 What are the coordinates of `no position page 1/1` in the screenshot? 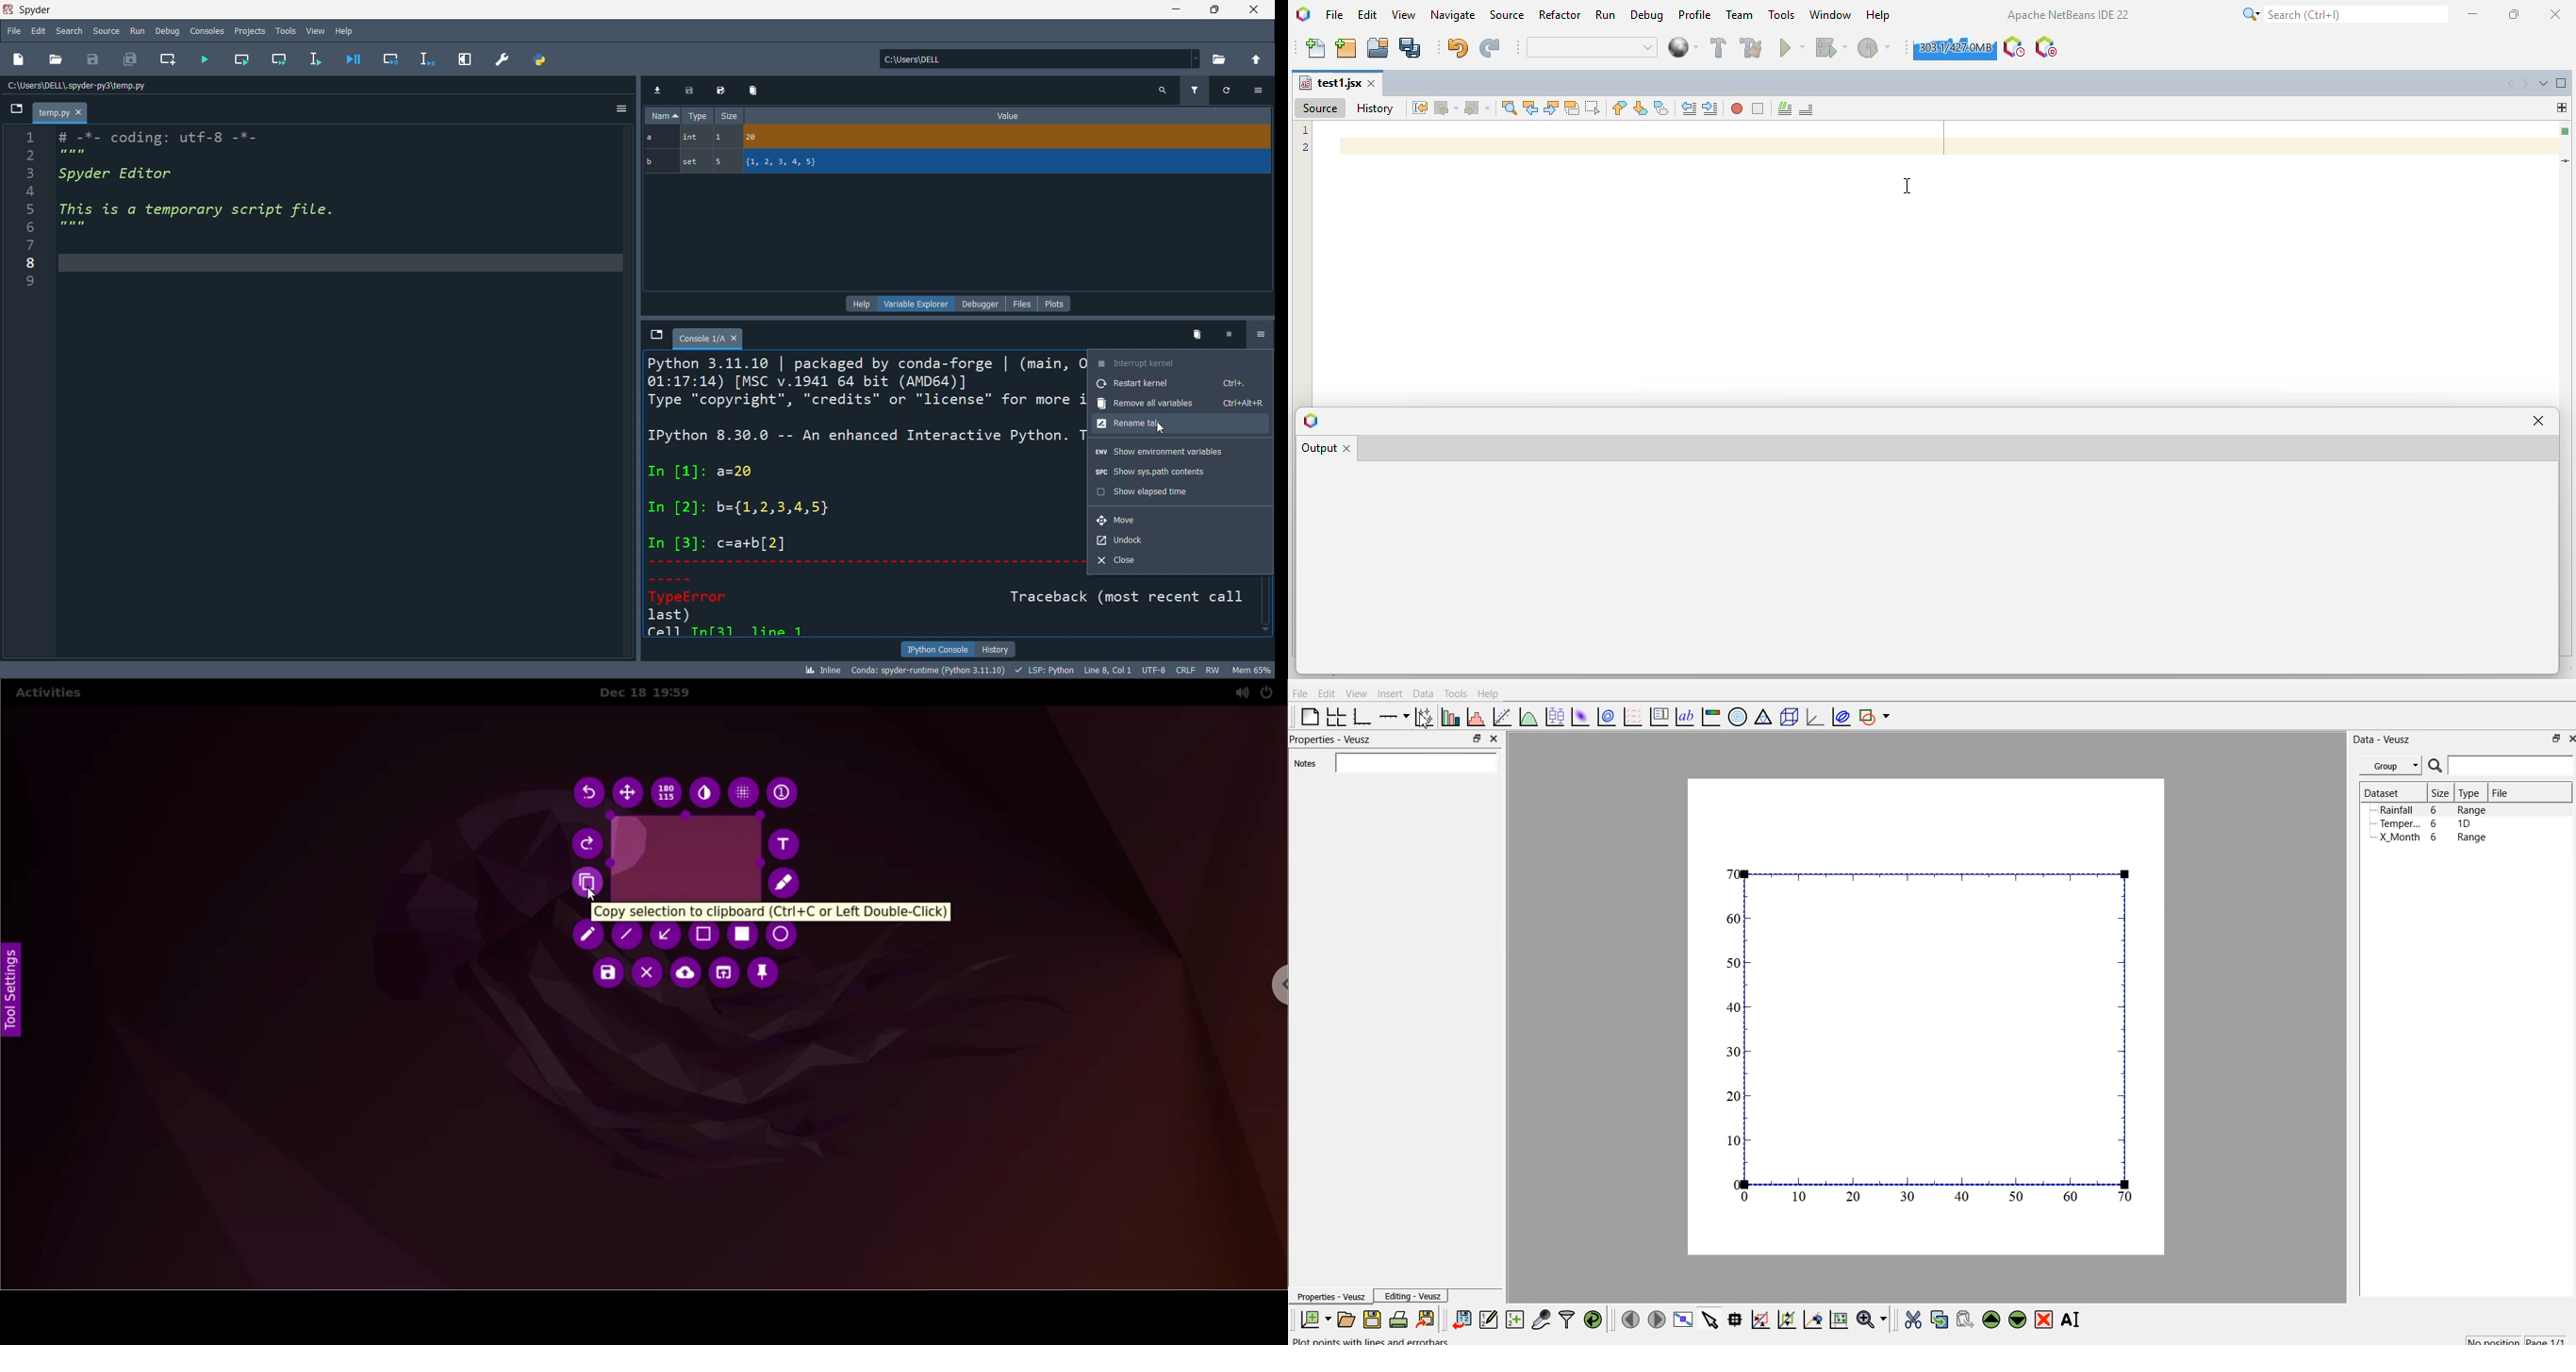 It's located at (2515, 1338).